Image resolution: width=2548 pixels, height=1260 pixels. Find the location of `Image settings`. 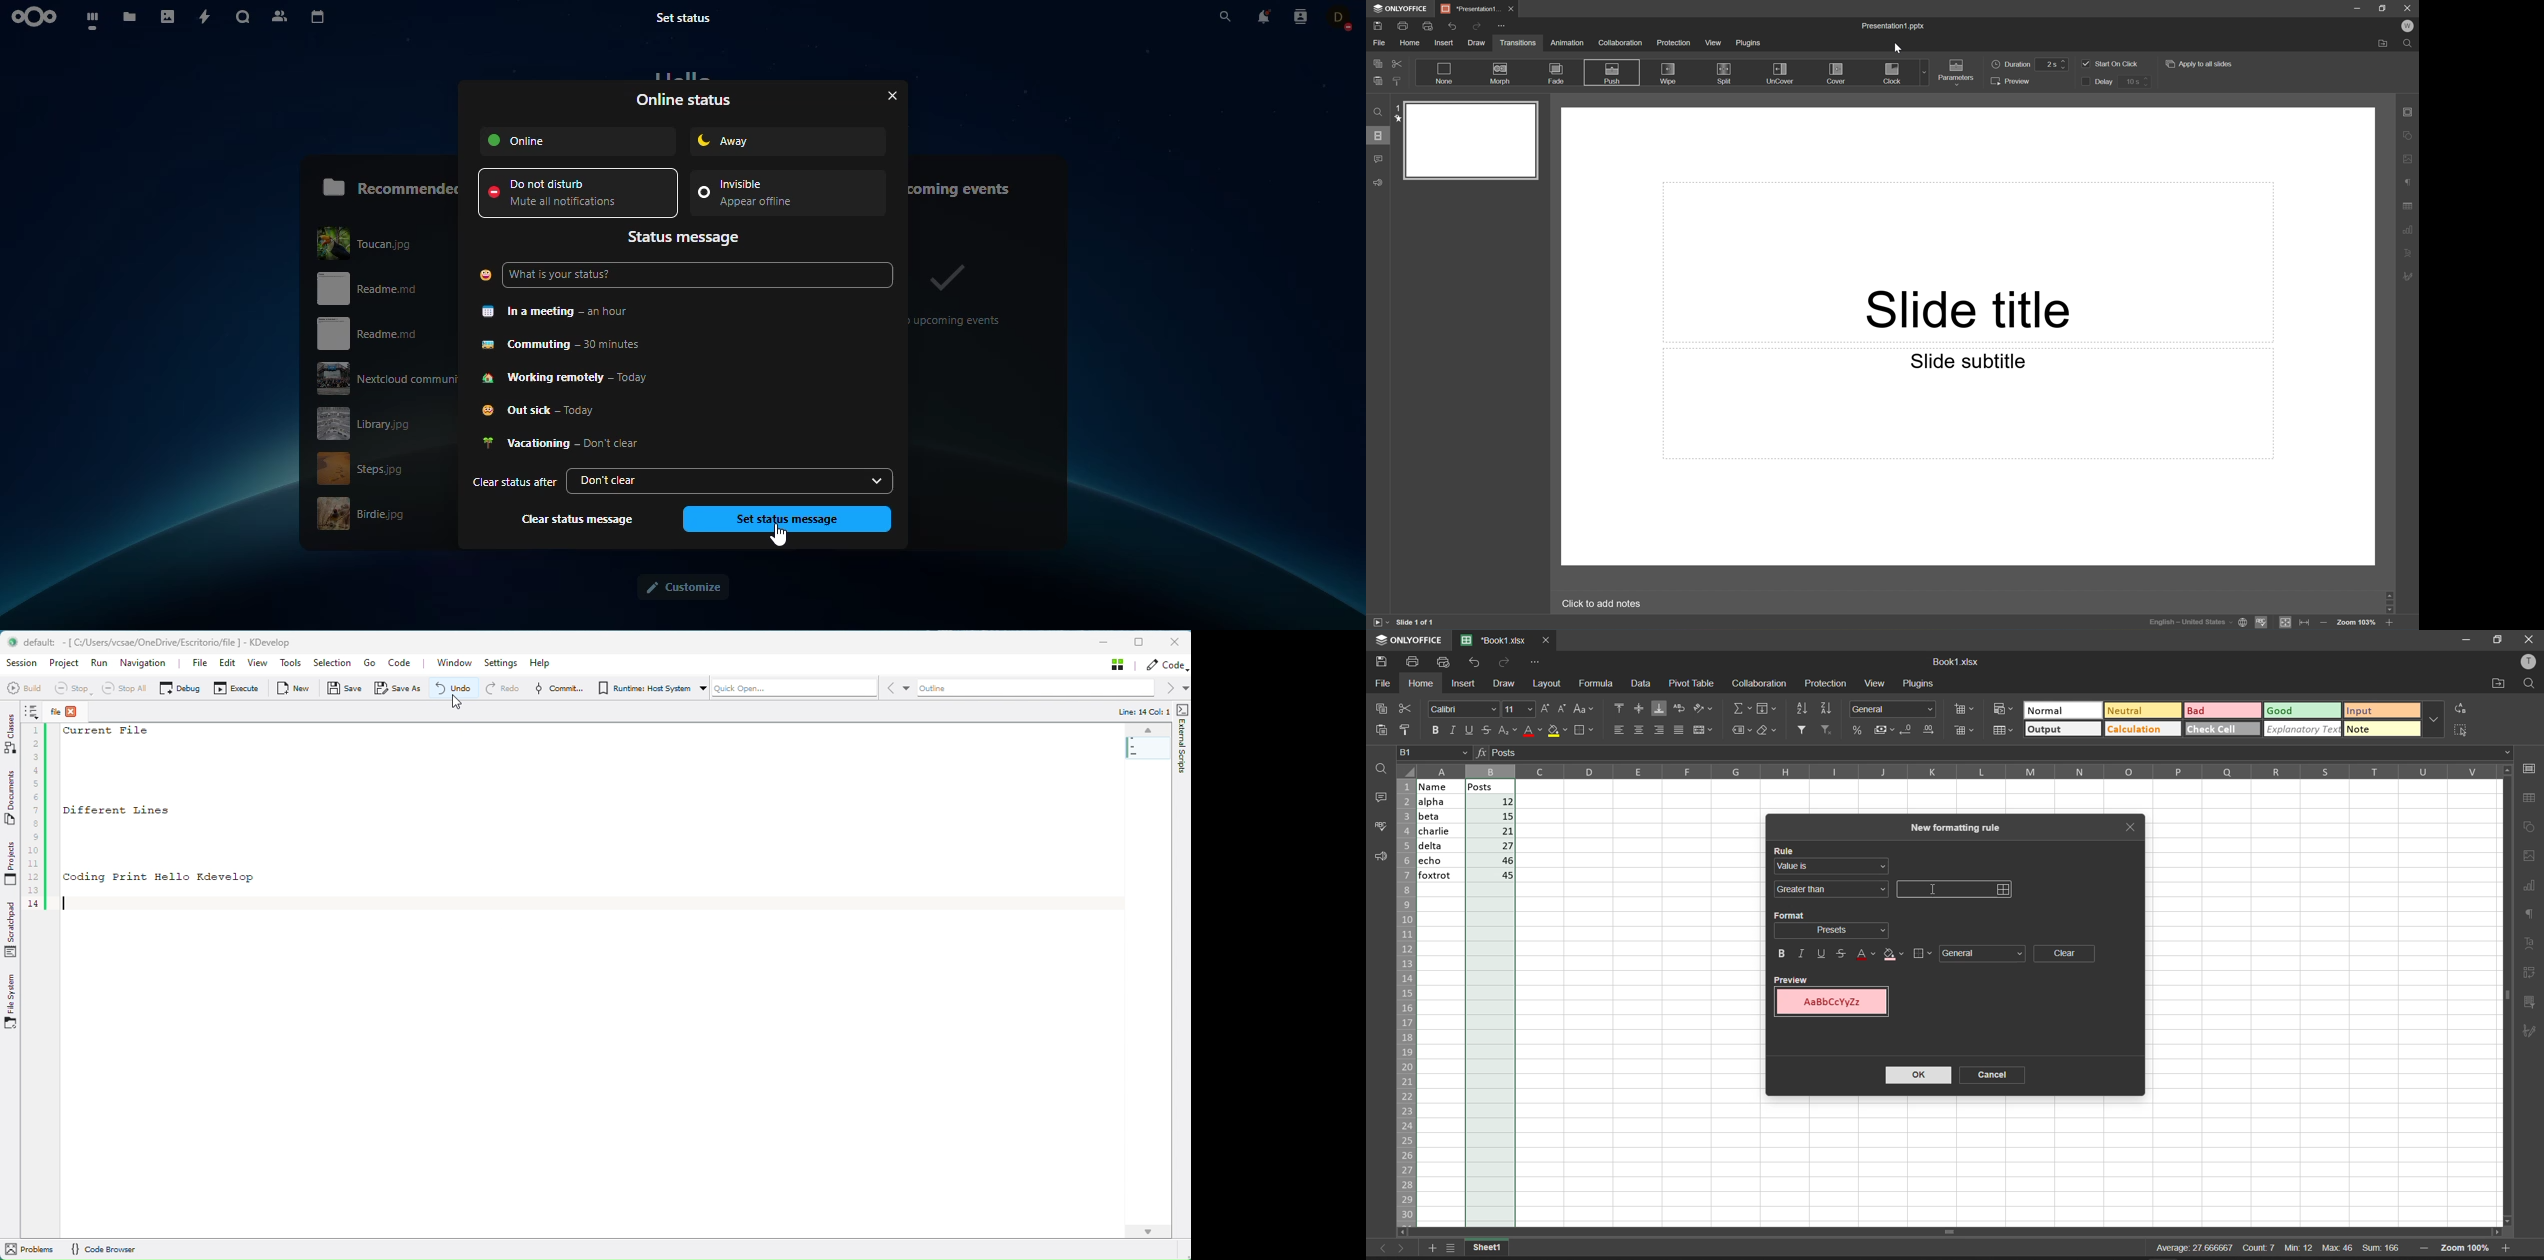

Image settings is located at coordinates (2409, 161).